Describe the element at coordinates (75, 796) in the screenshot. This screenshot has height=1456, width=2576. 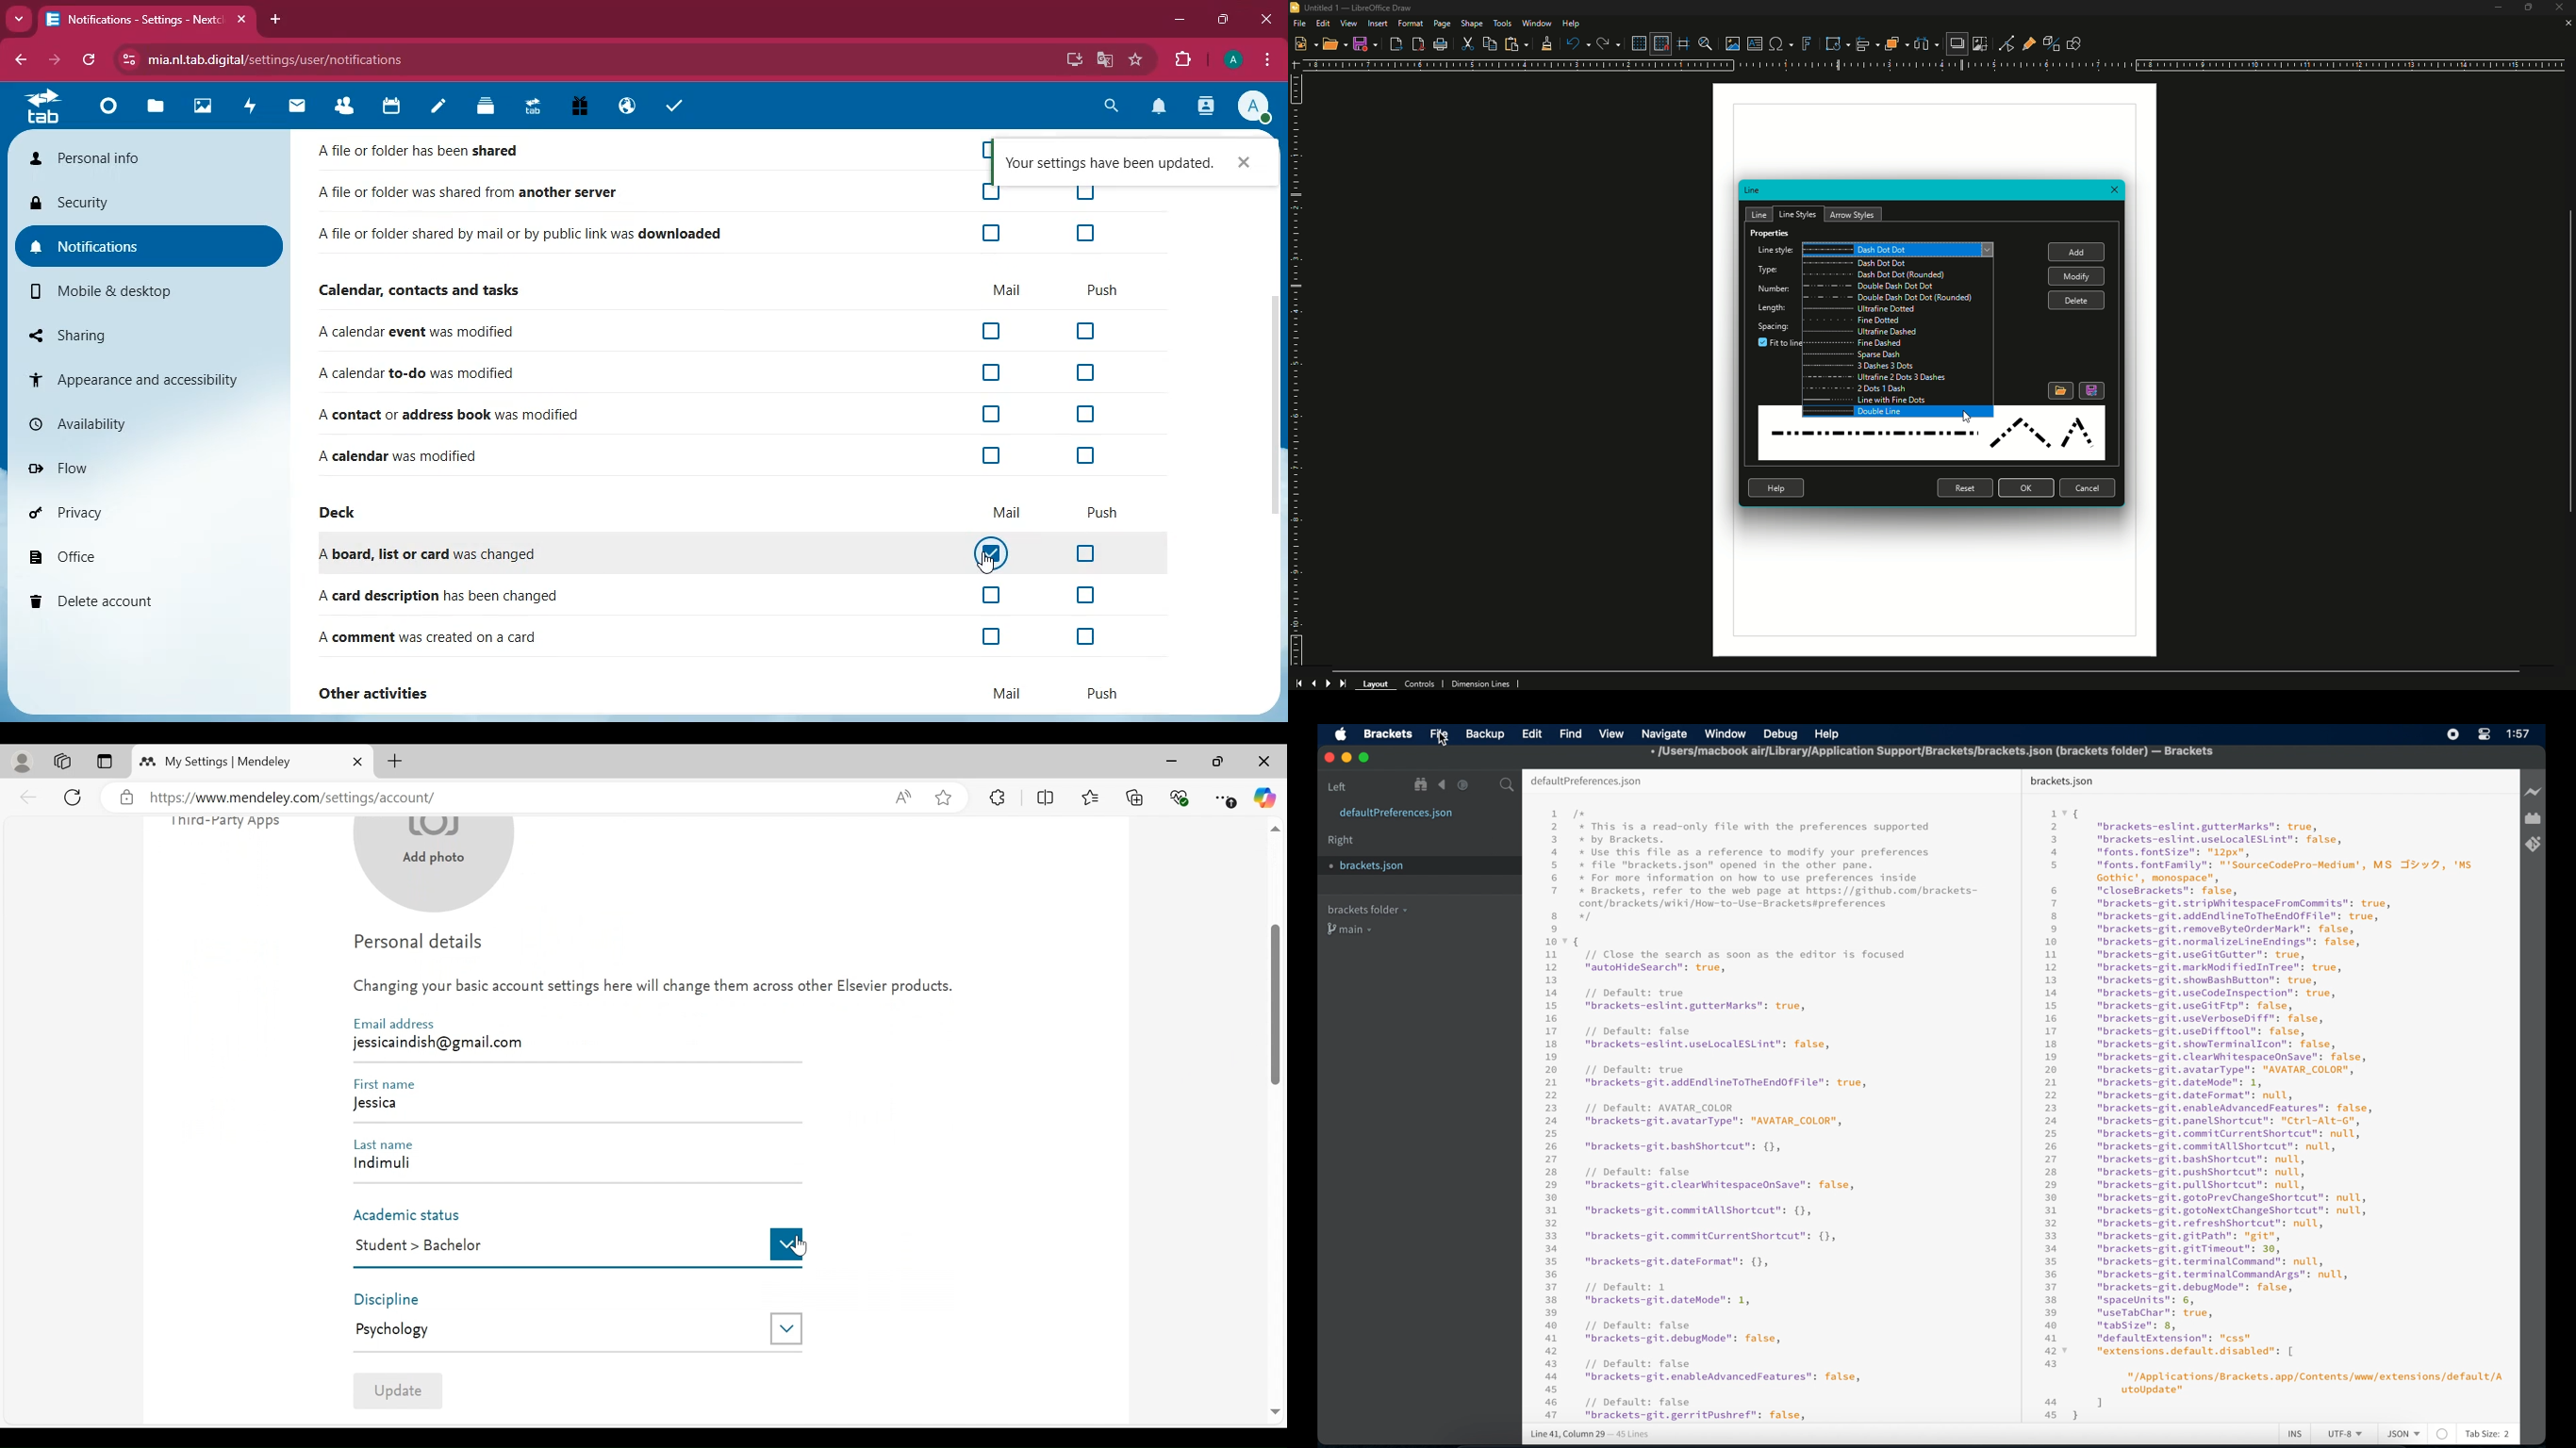
I see `Reload` at that location.